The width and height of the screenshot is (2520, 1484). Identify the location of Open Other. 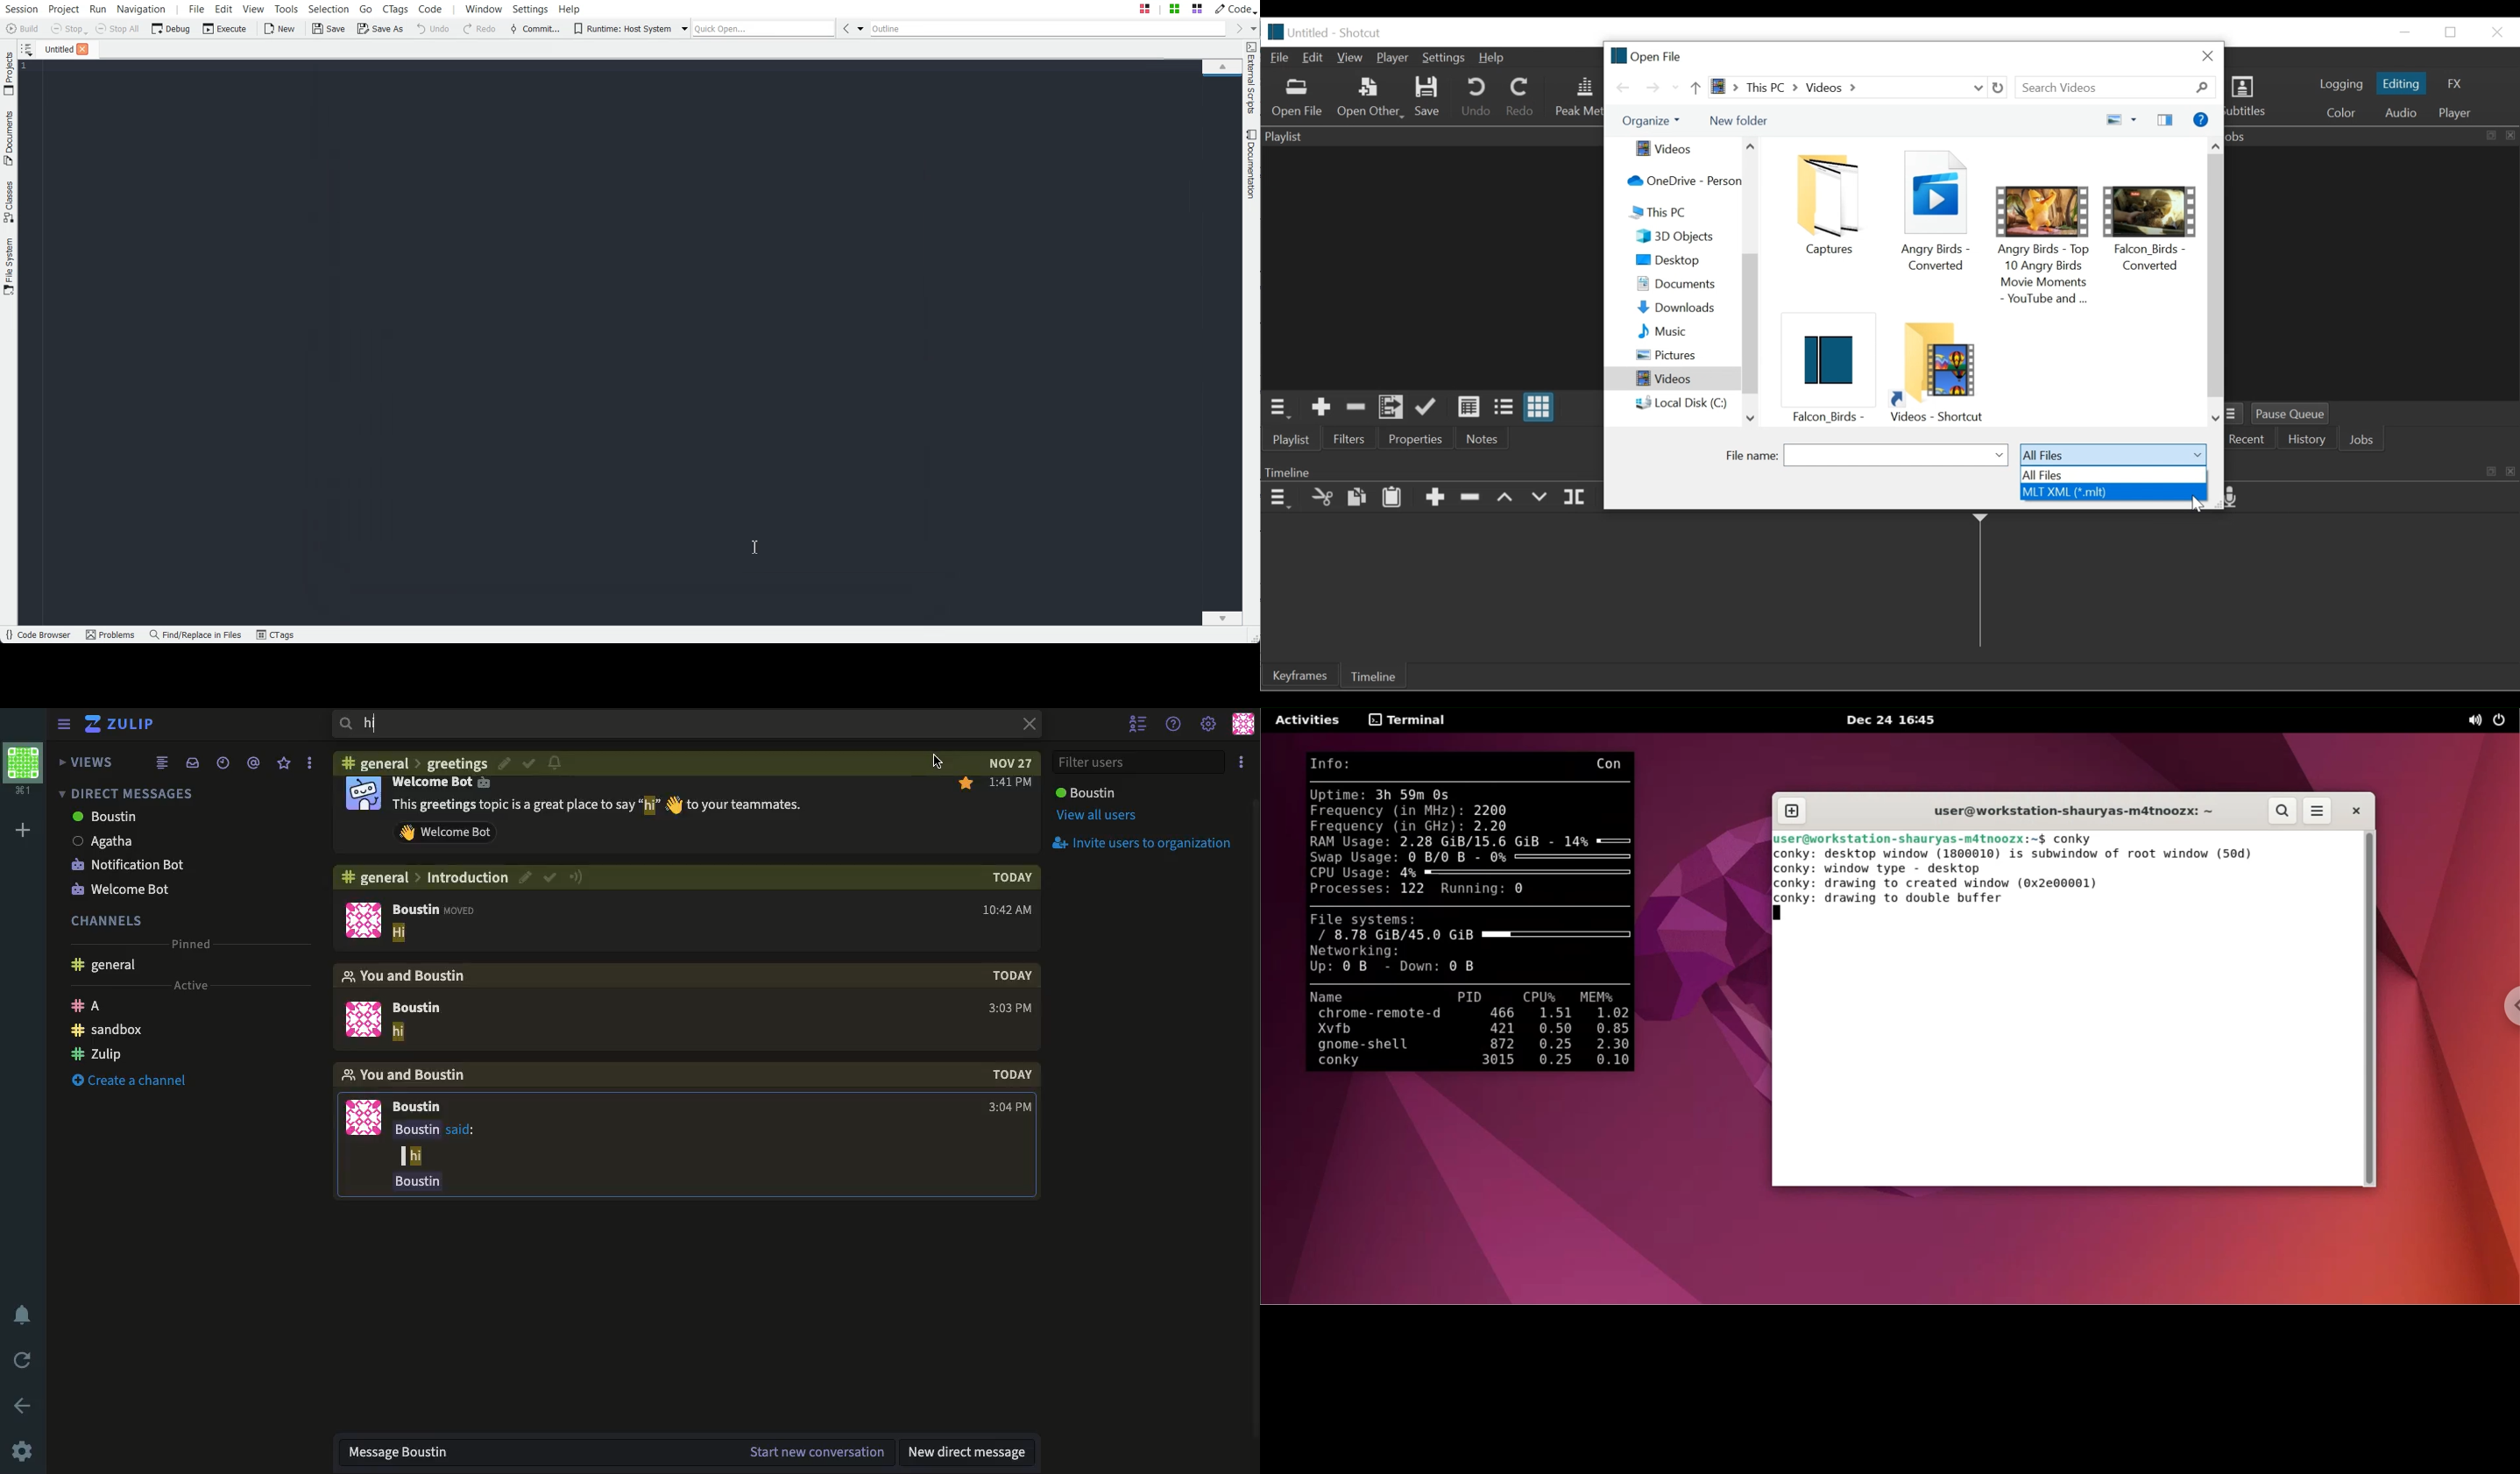
(1368, 97).